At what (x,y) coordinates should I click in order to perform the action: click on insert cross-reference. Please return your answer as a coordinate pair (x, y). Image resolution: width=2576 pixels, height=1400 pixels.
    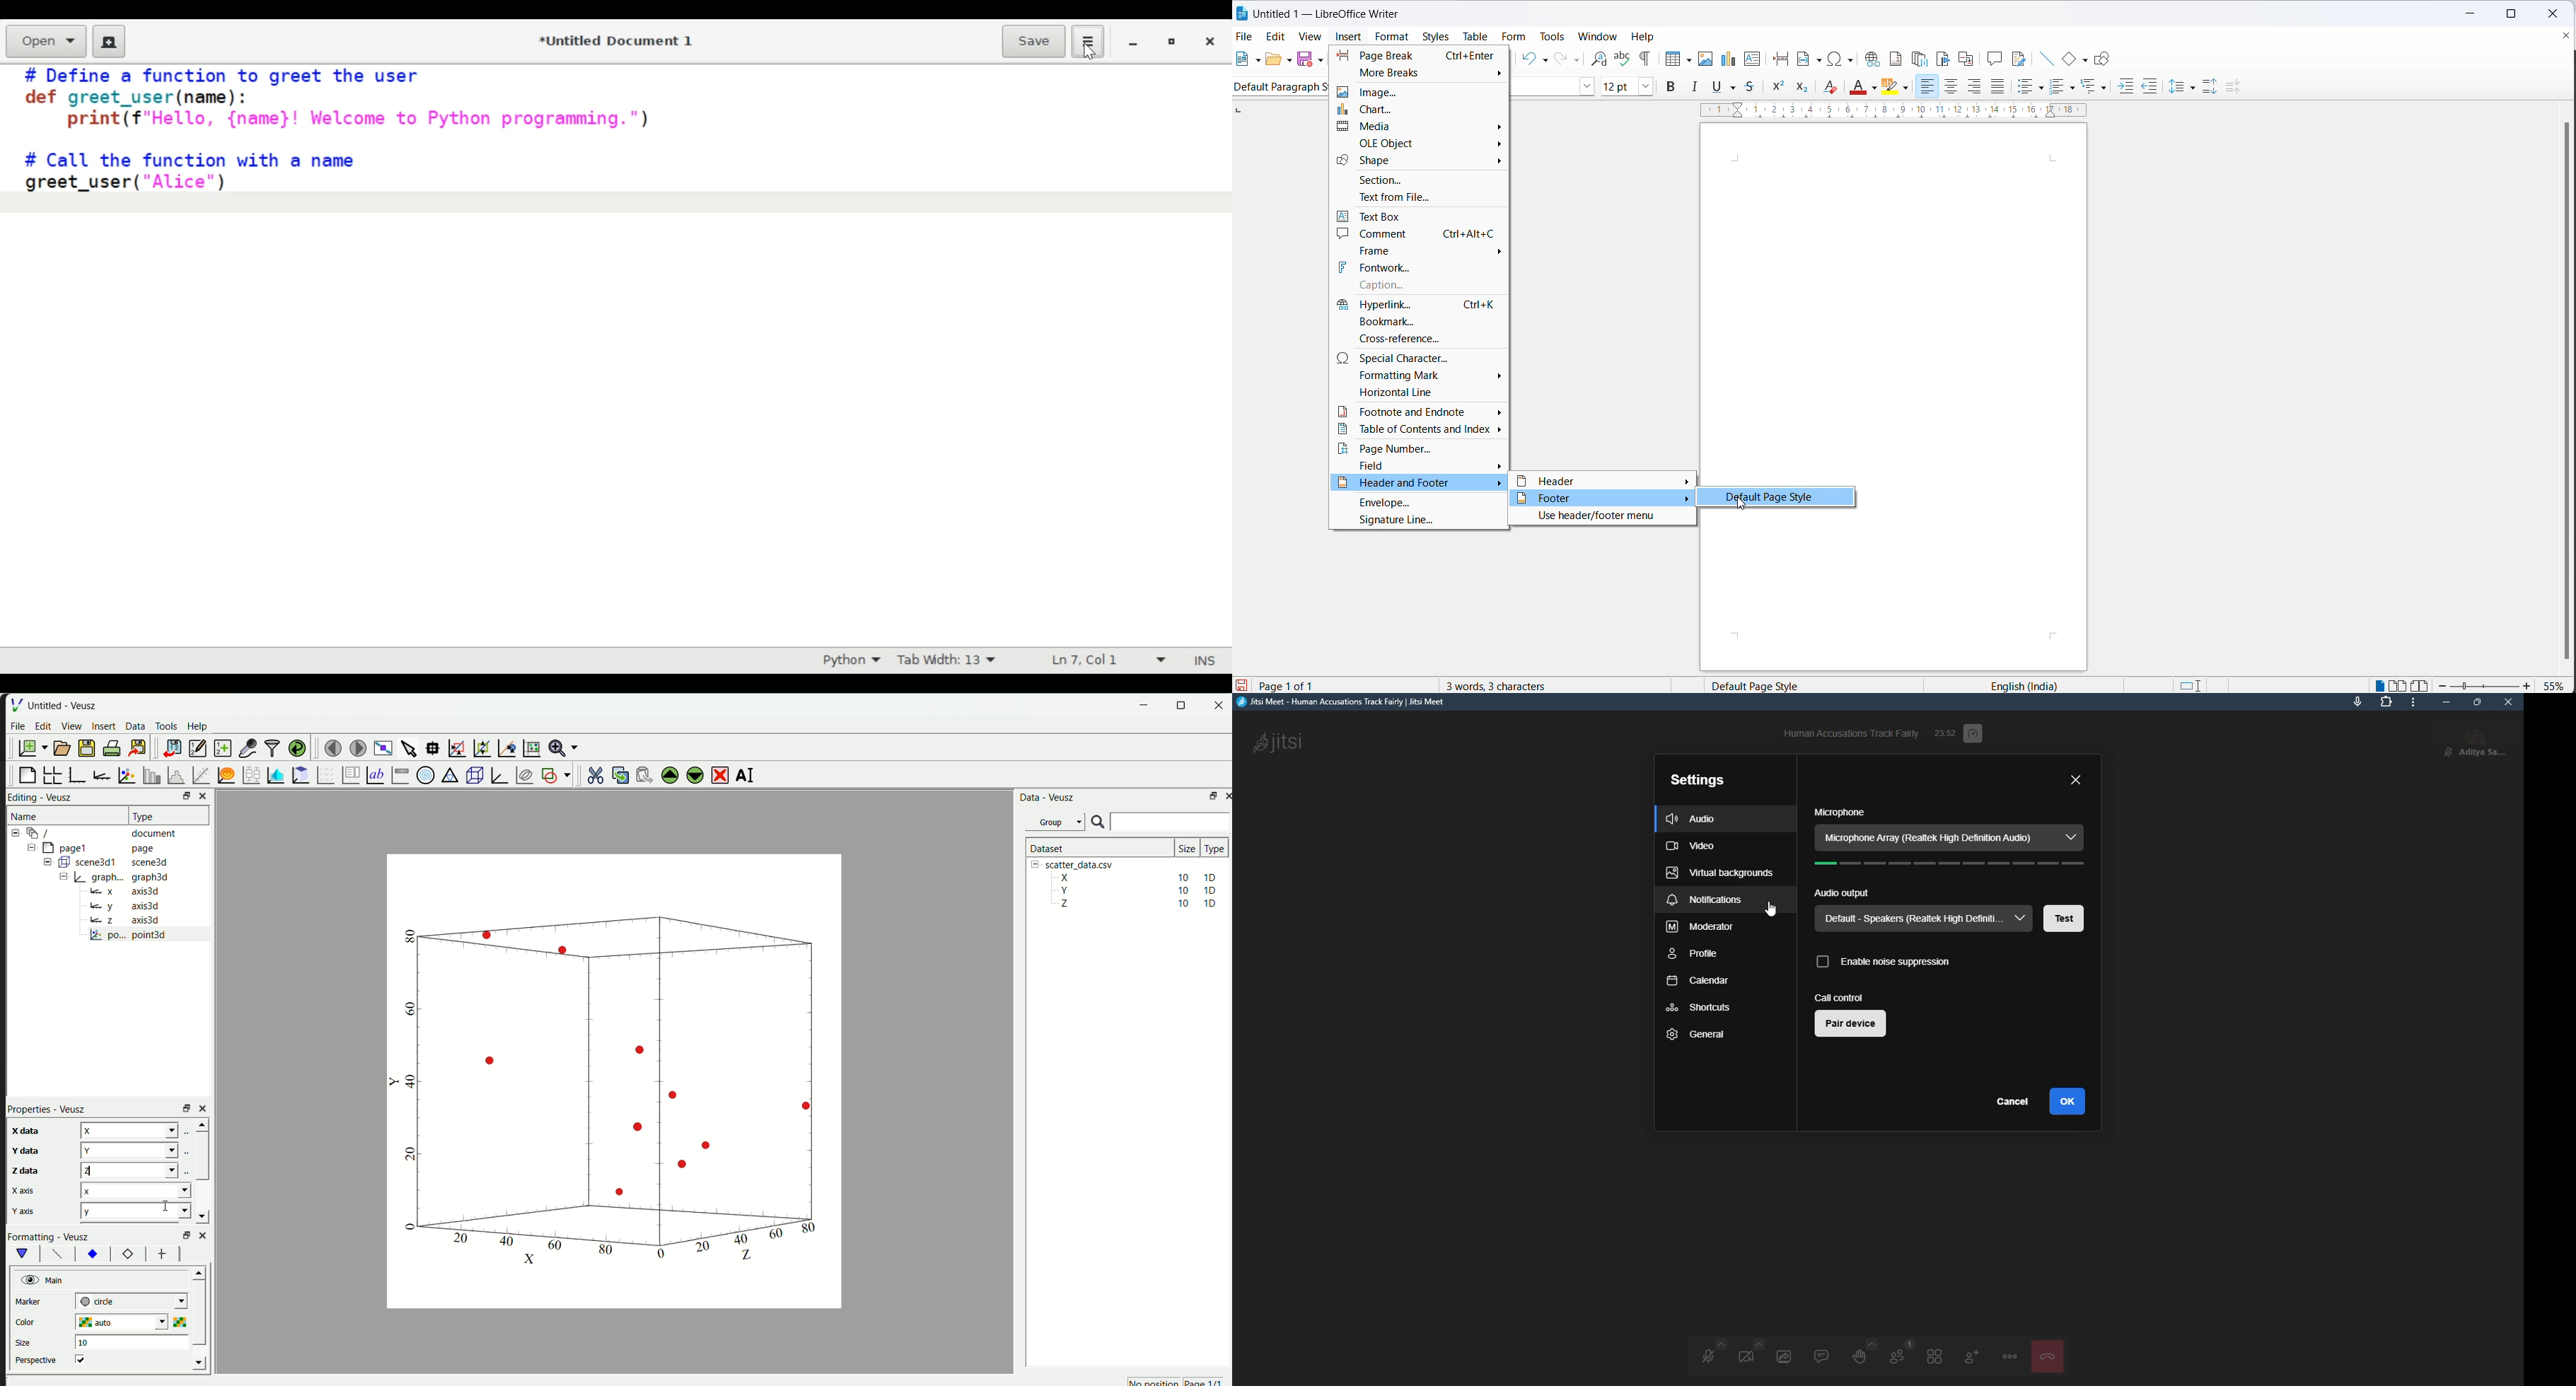
    Looking at the image, I should click on (1967, 60).